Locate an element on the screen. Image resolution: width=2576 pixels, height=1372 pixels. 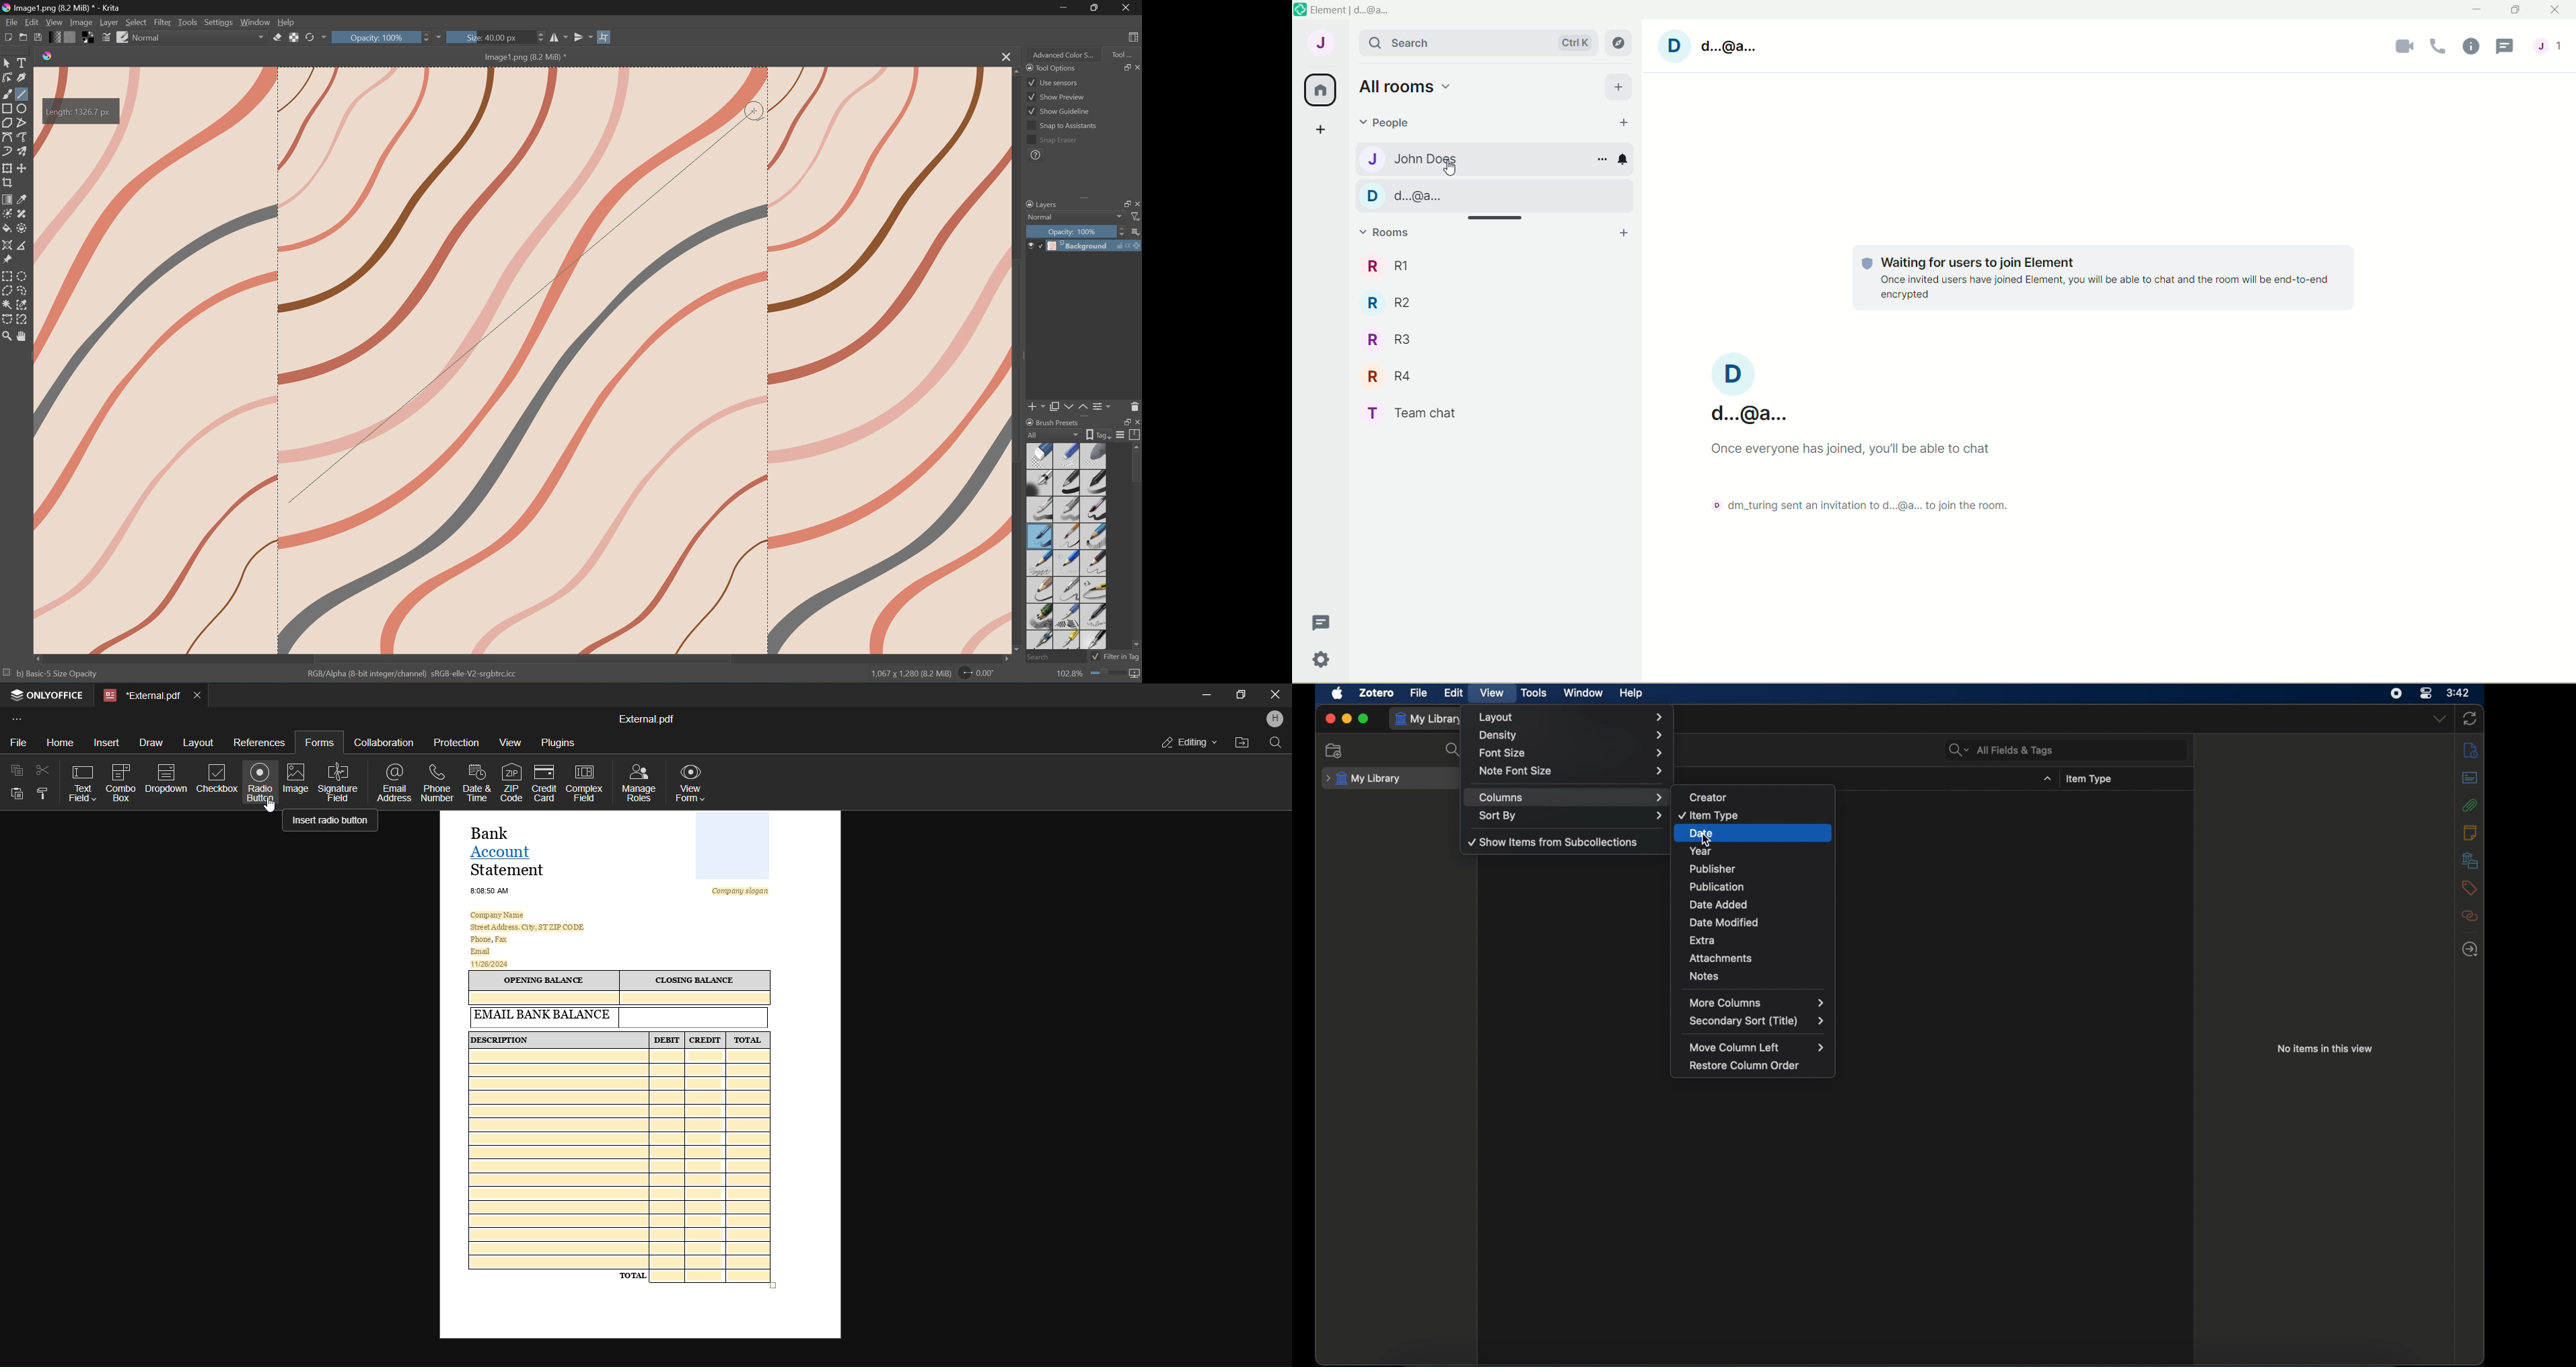
file is located at coordinates (1419, 694).